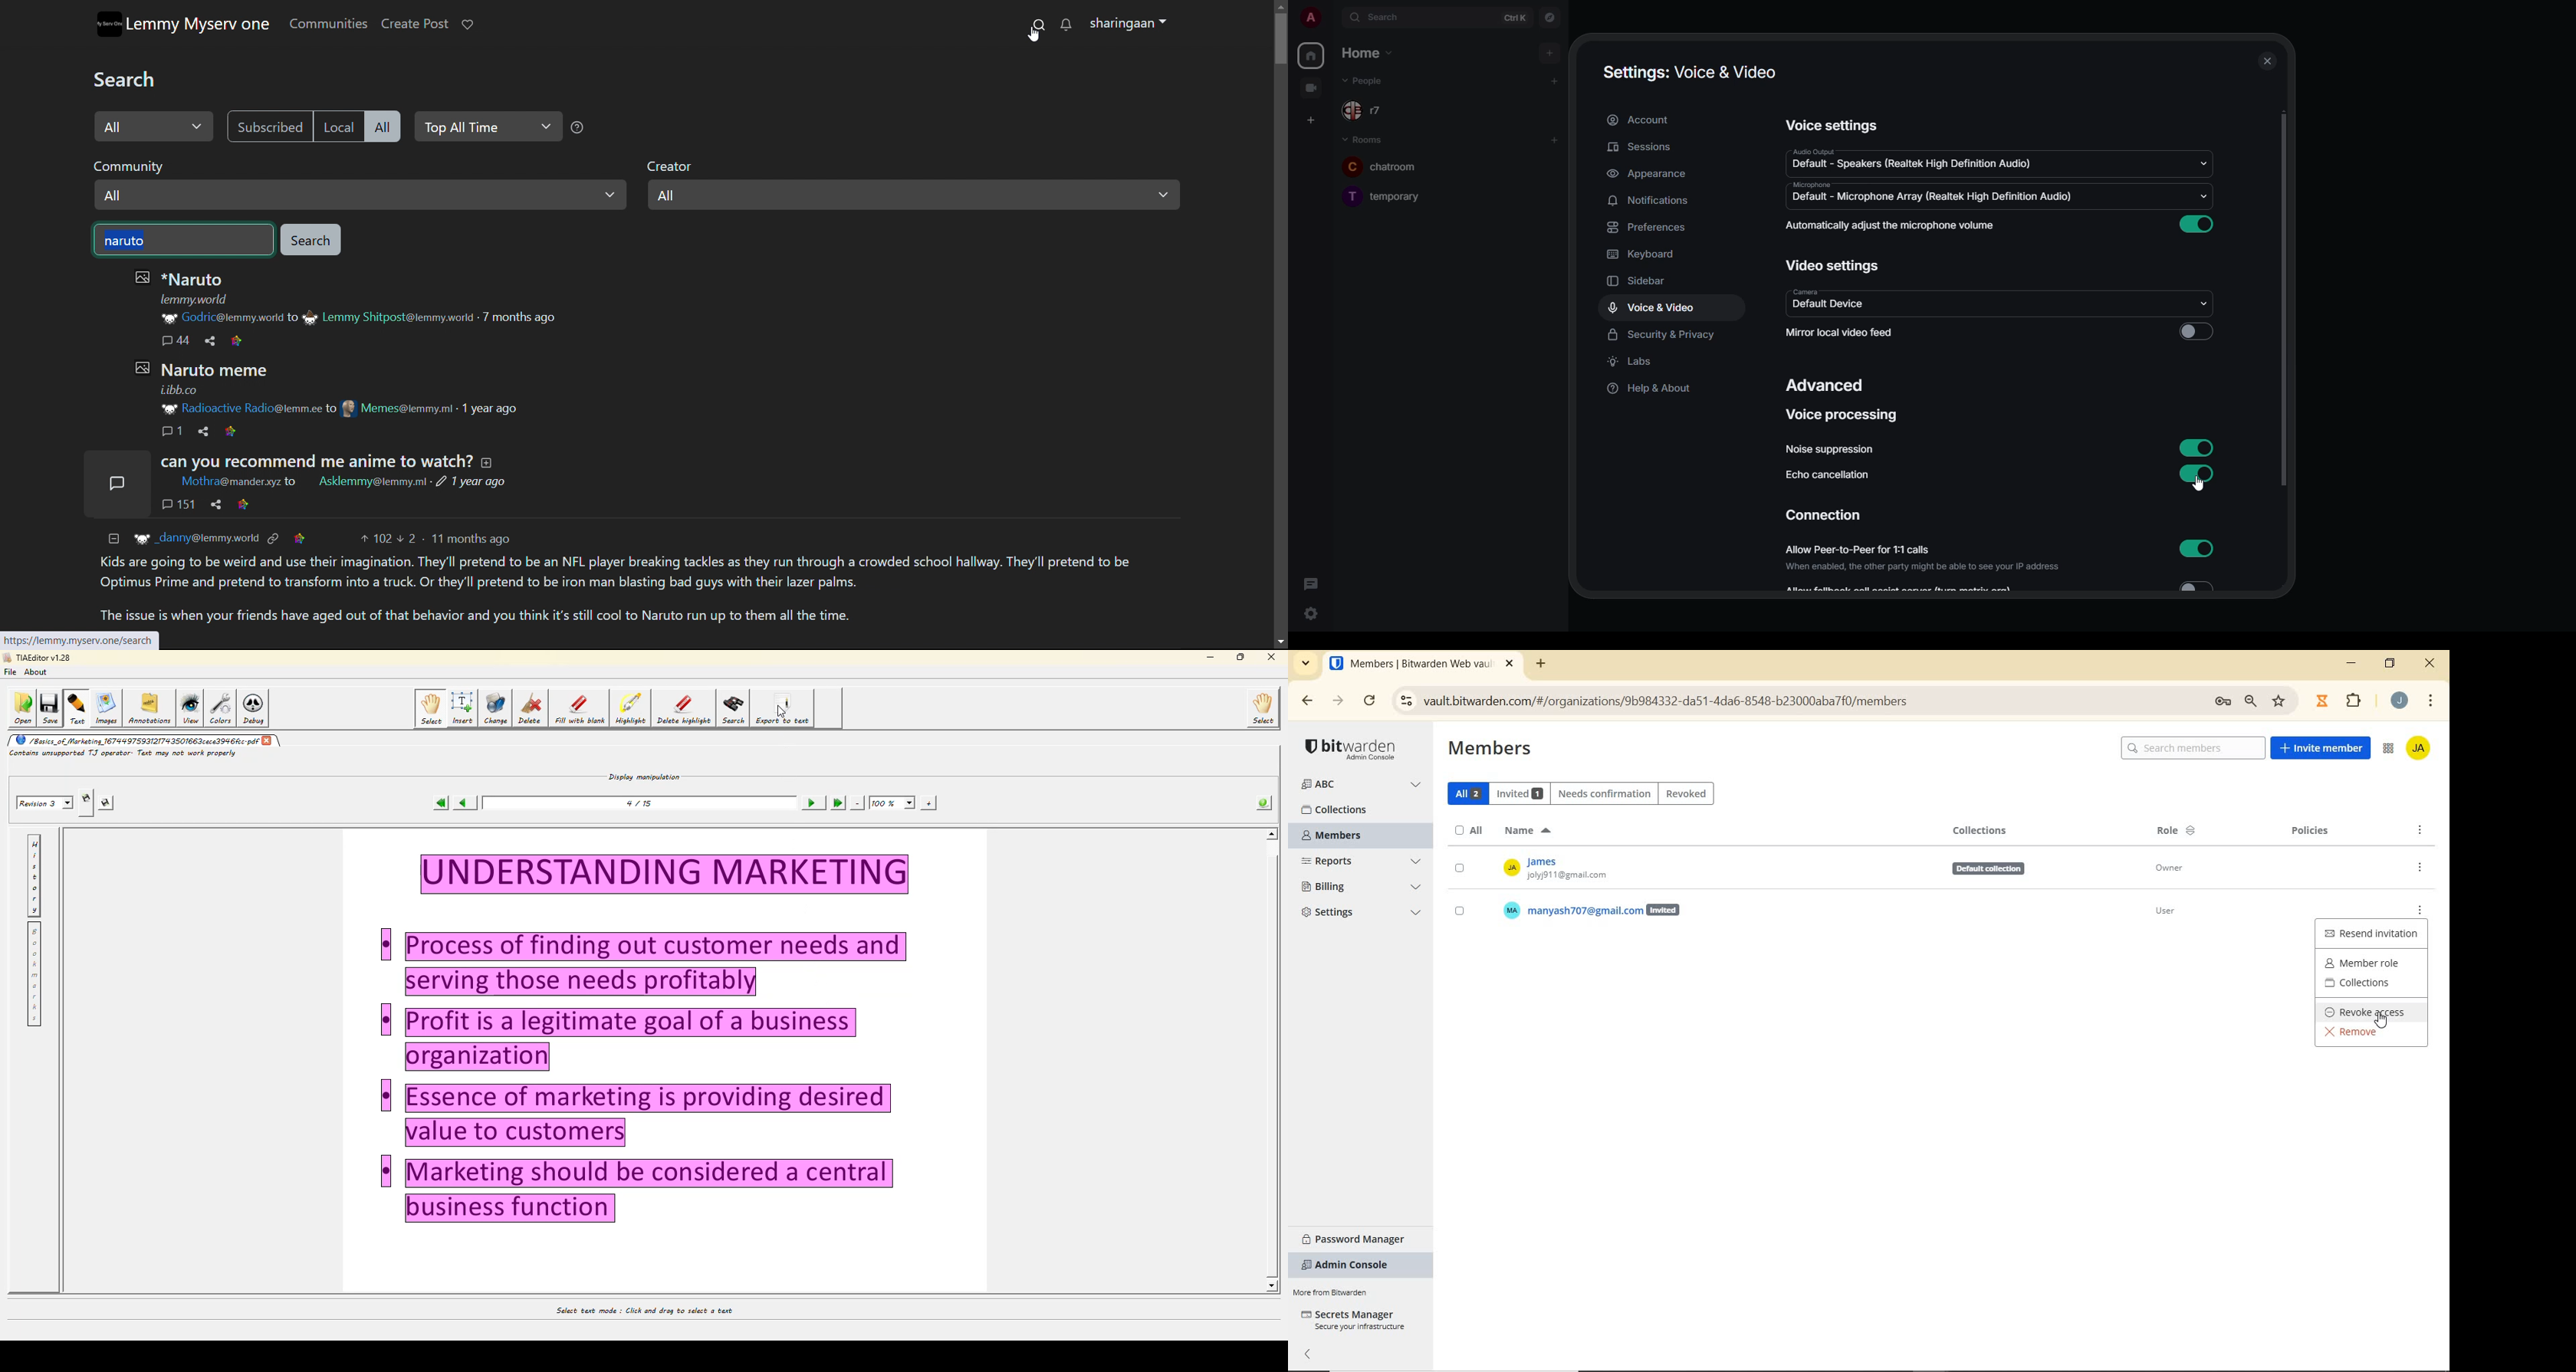 This screenshot has width=2576, height=1372. Describe the element at coordinates (341, 396) in the screenshot. I see `Post related to Naruto` at that location.